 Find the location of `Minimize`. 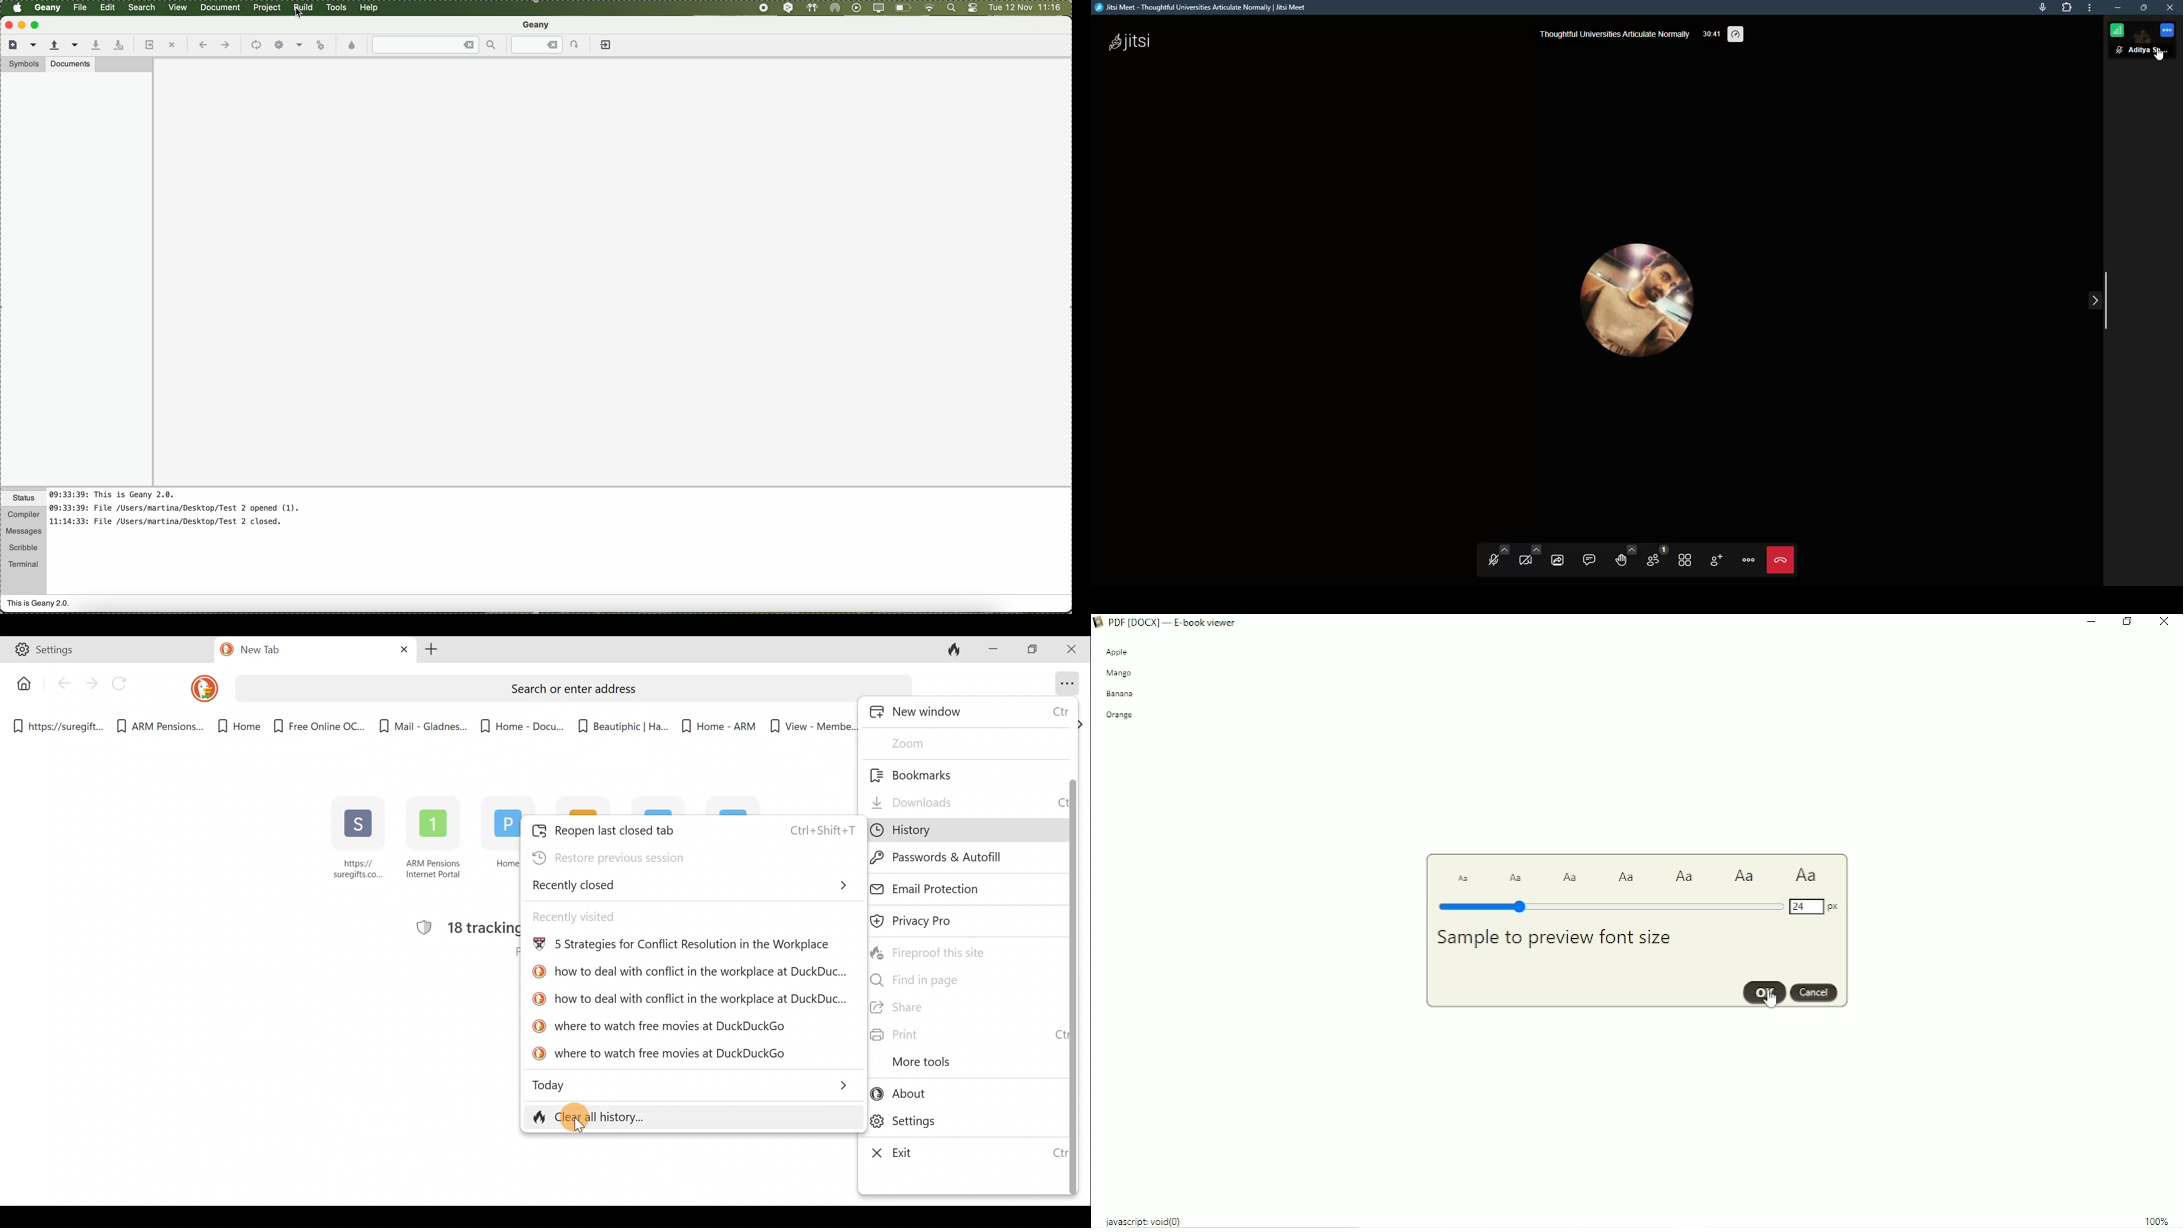

Minimize is located at coordinates (2092, 623).